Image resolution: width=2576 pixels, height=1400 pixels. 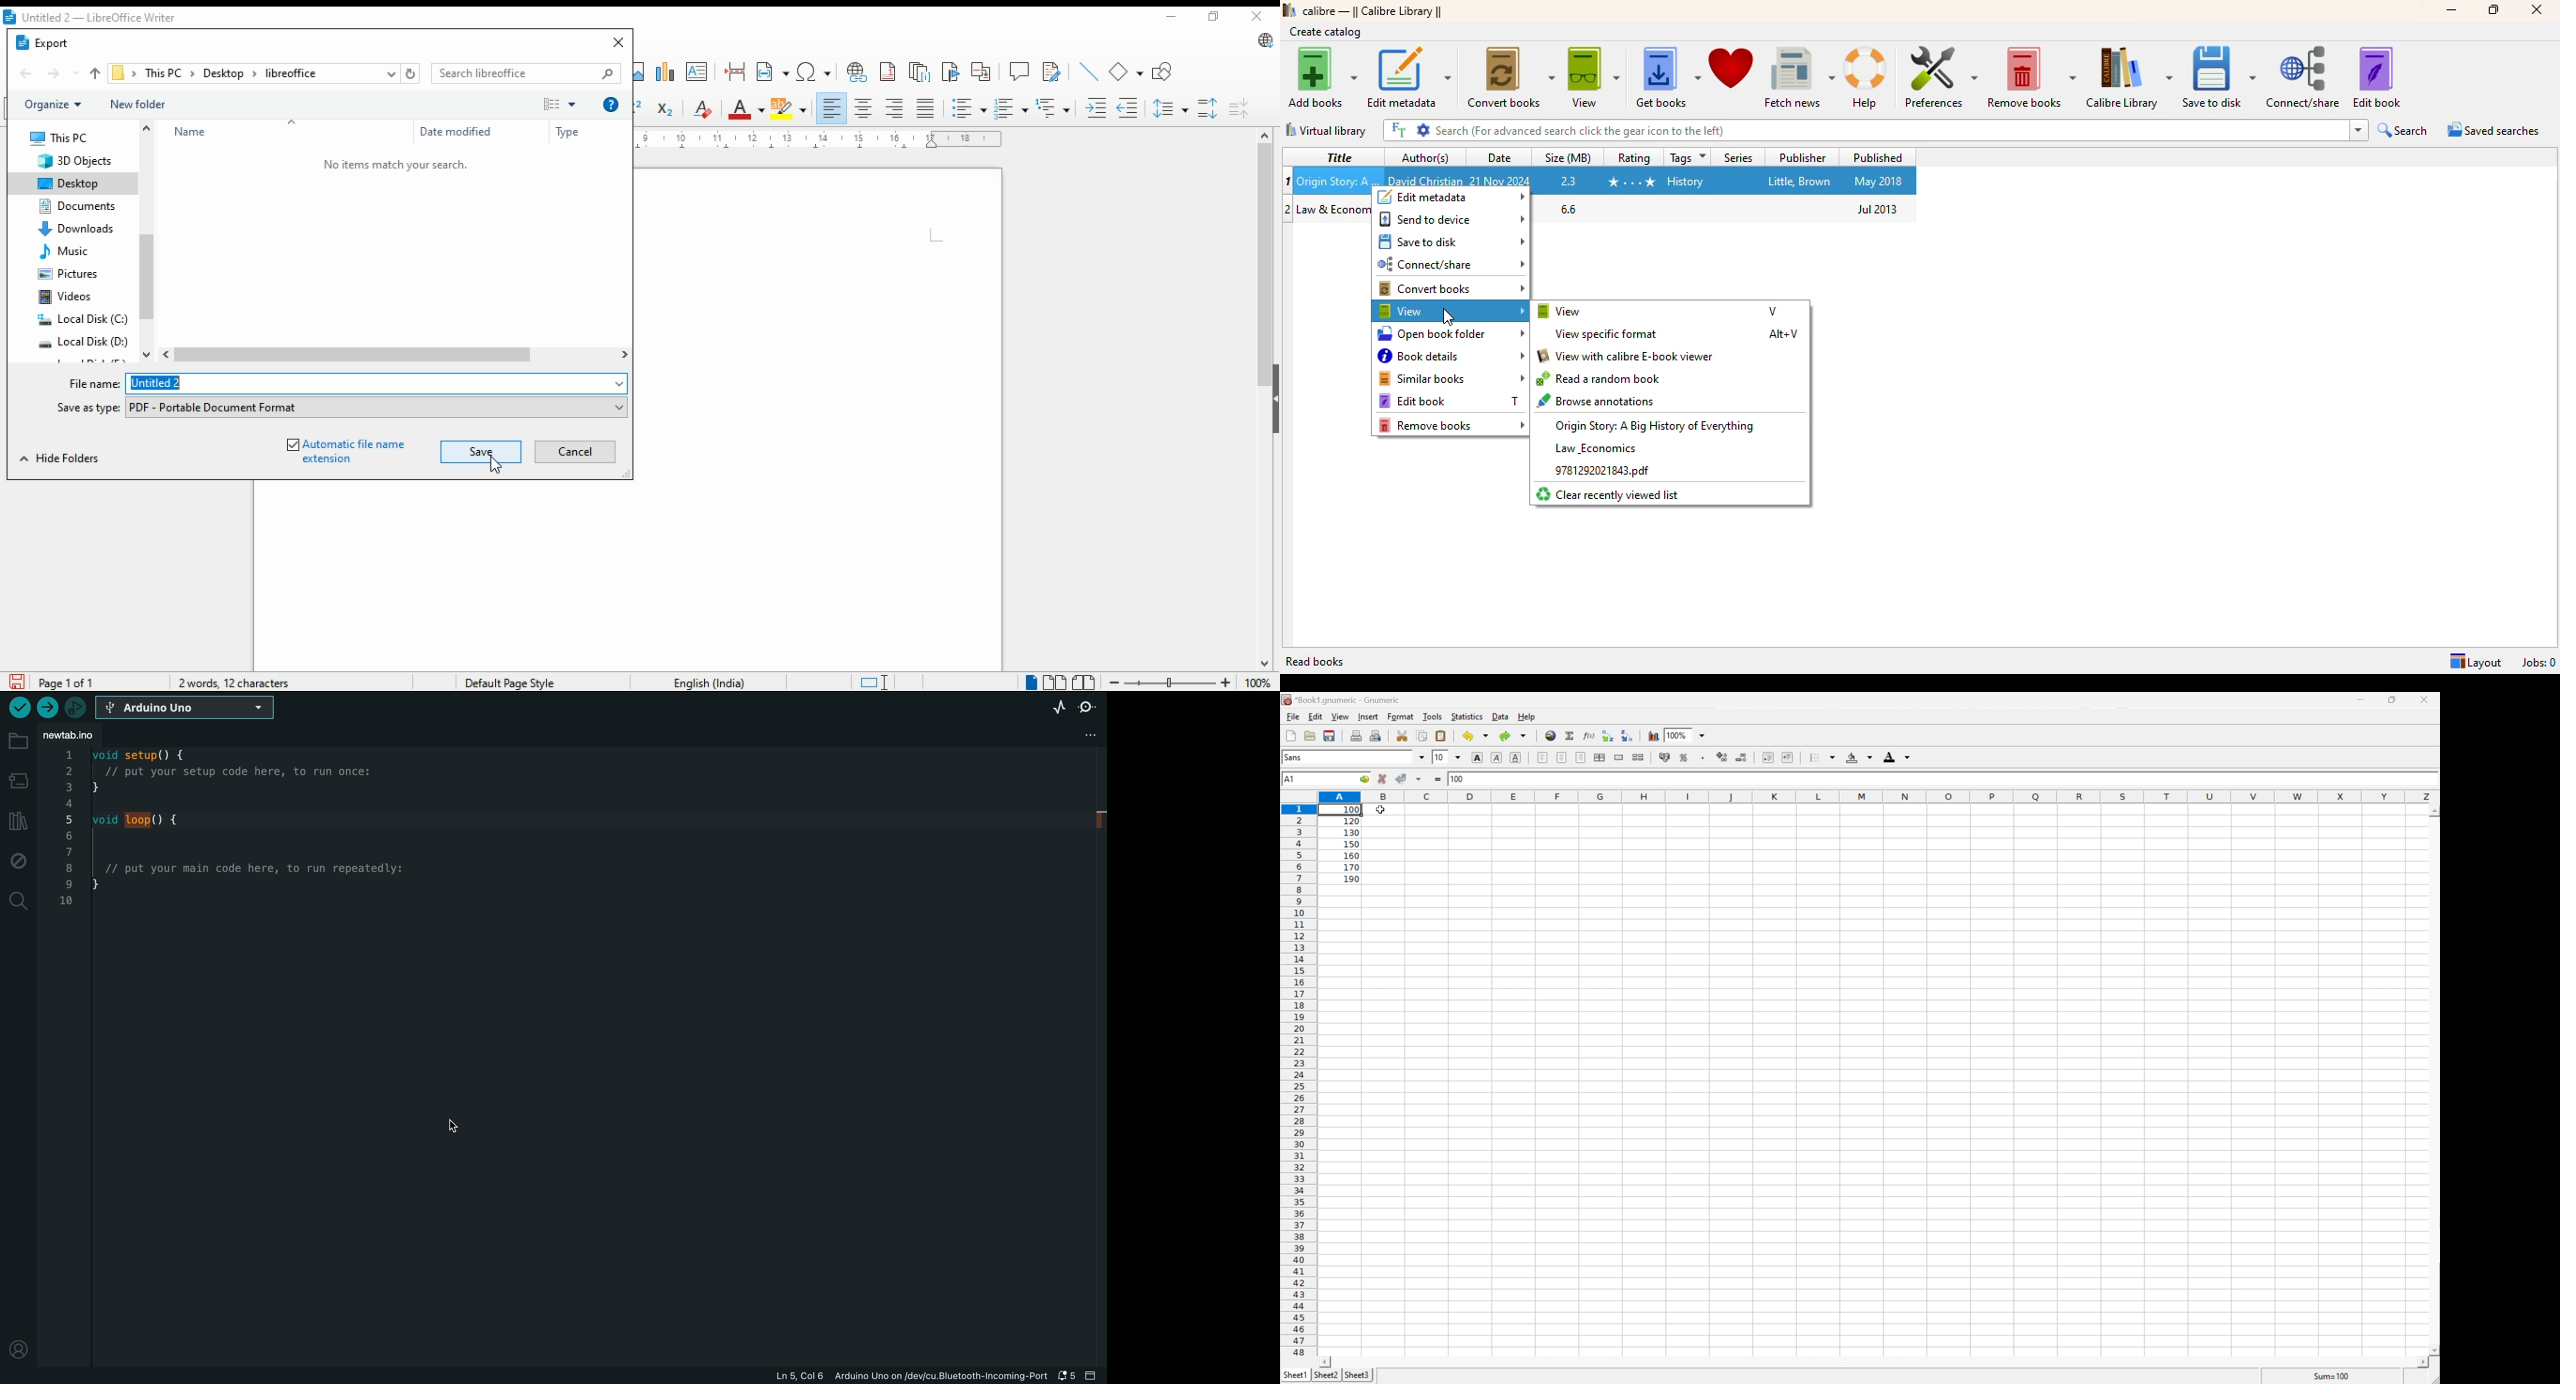 I want to click on Increase indent, and align the contents to the left, so click(x=1790, y=758).